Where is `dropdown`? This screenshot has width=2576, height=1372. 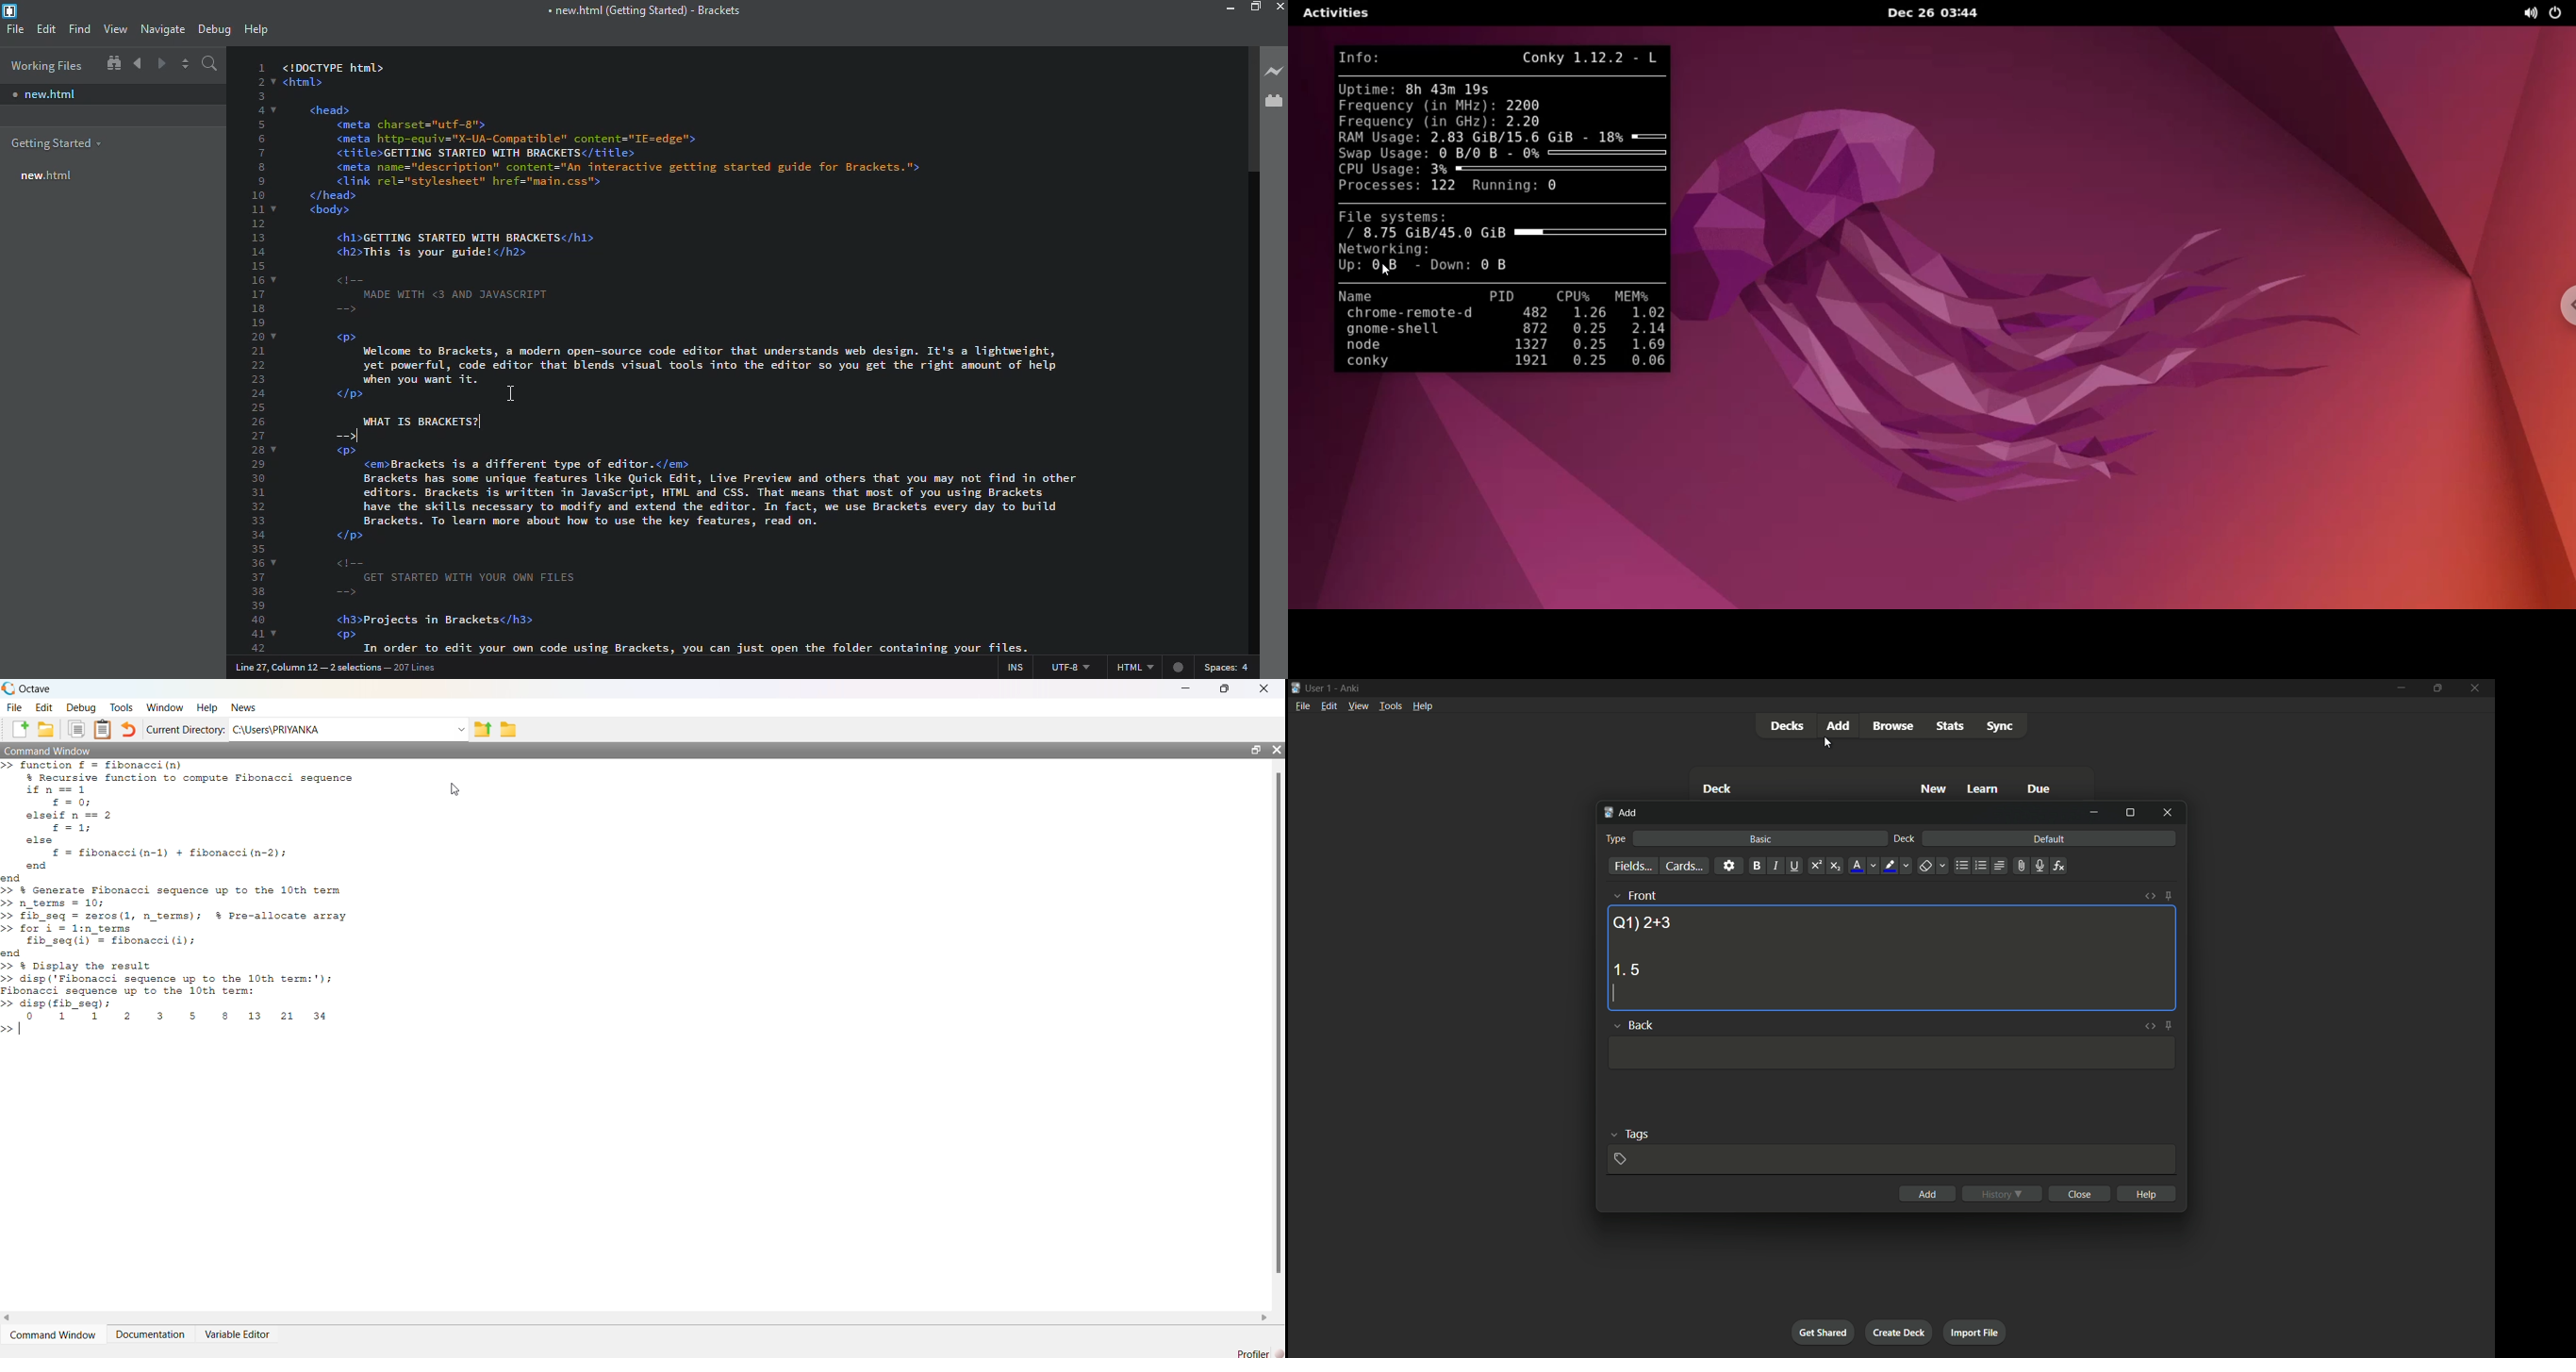
dropdown is located at coordinates (461, 729).